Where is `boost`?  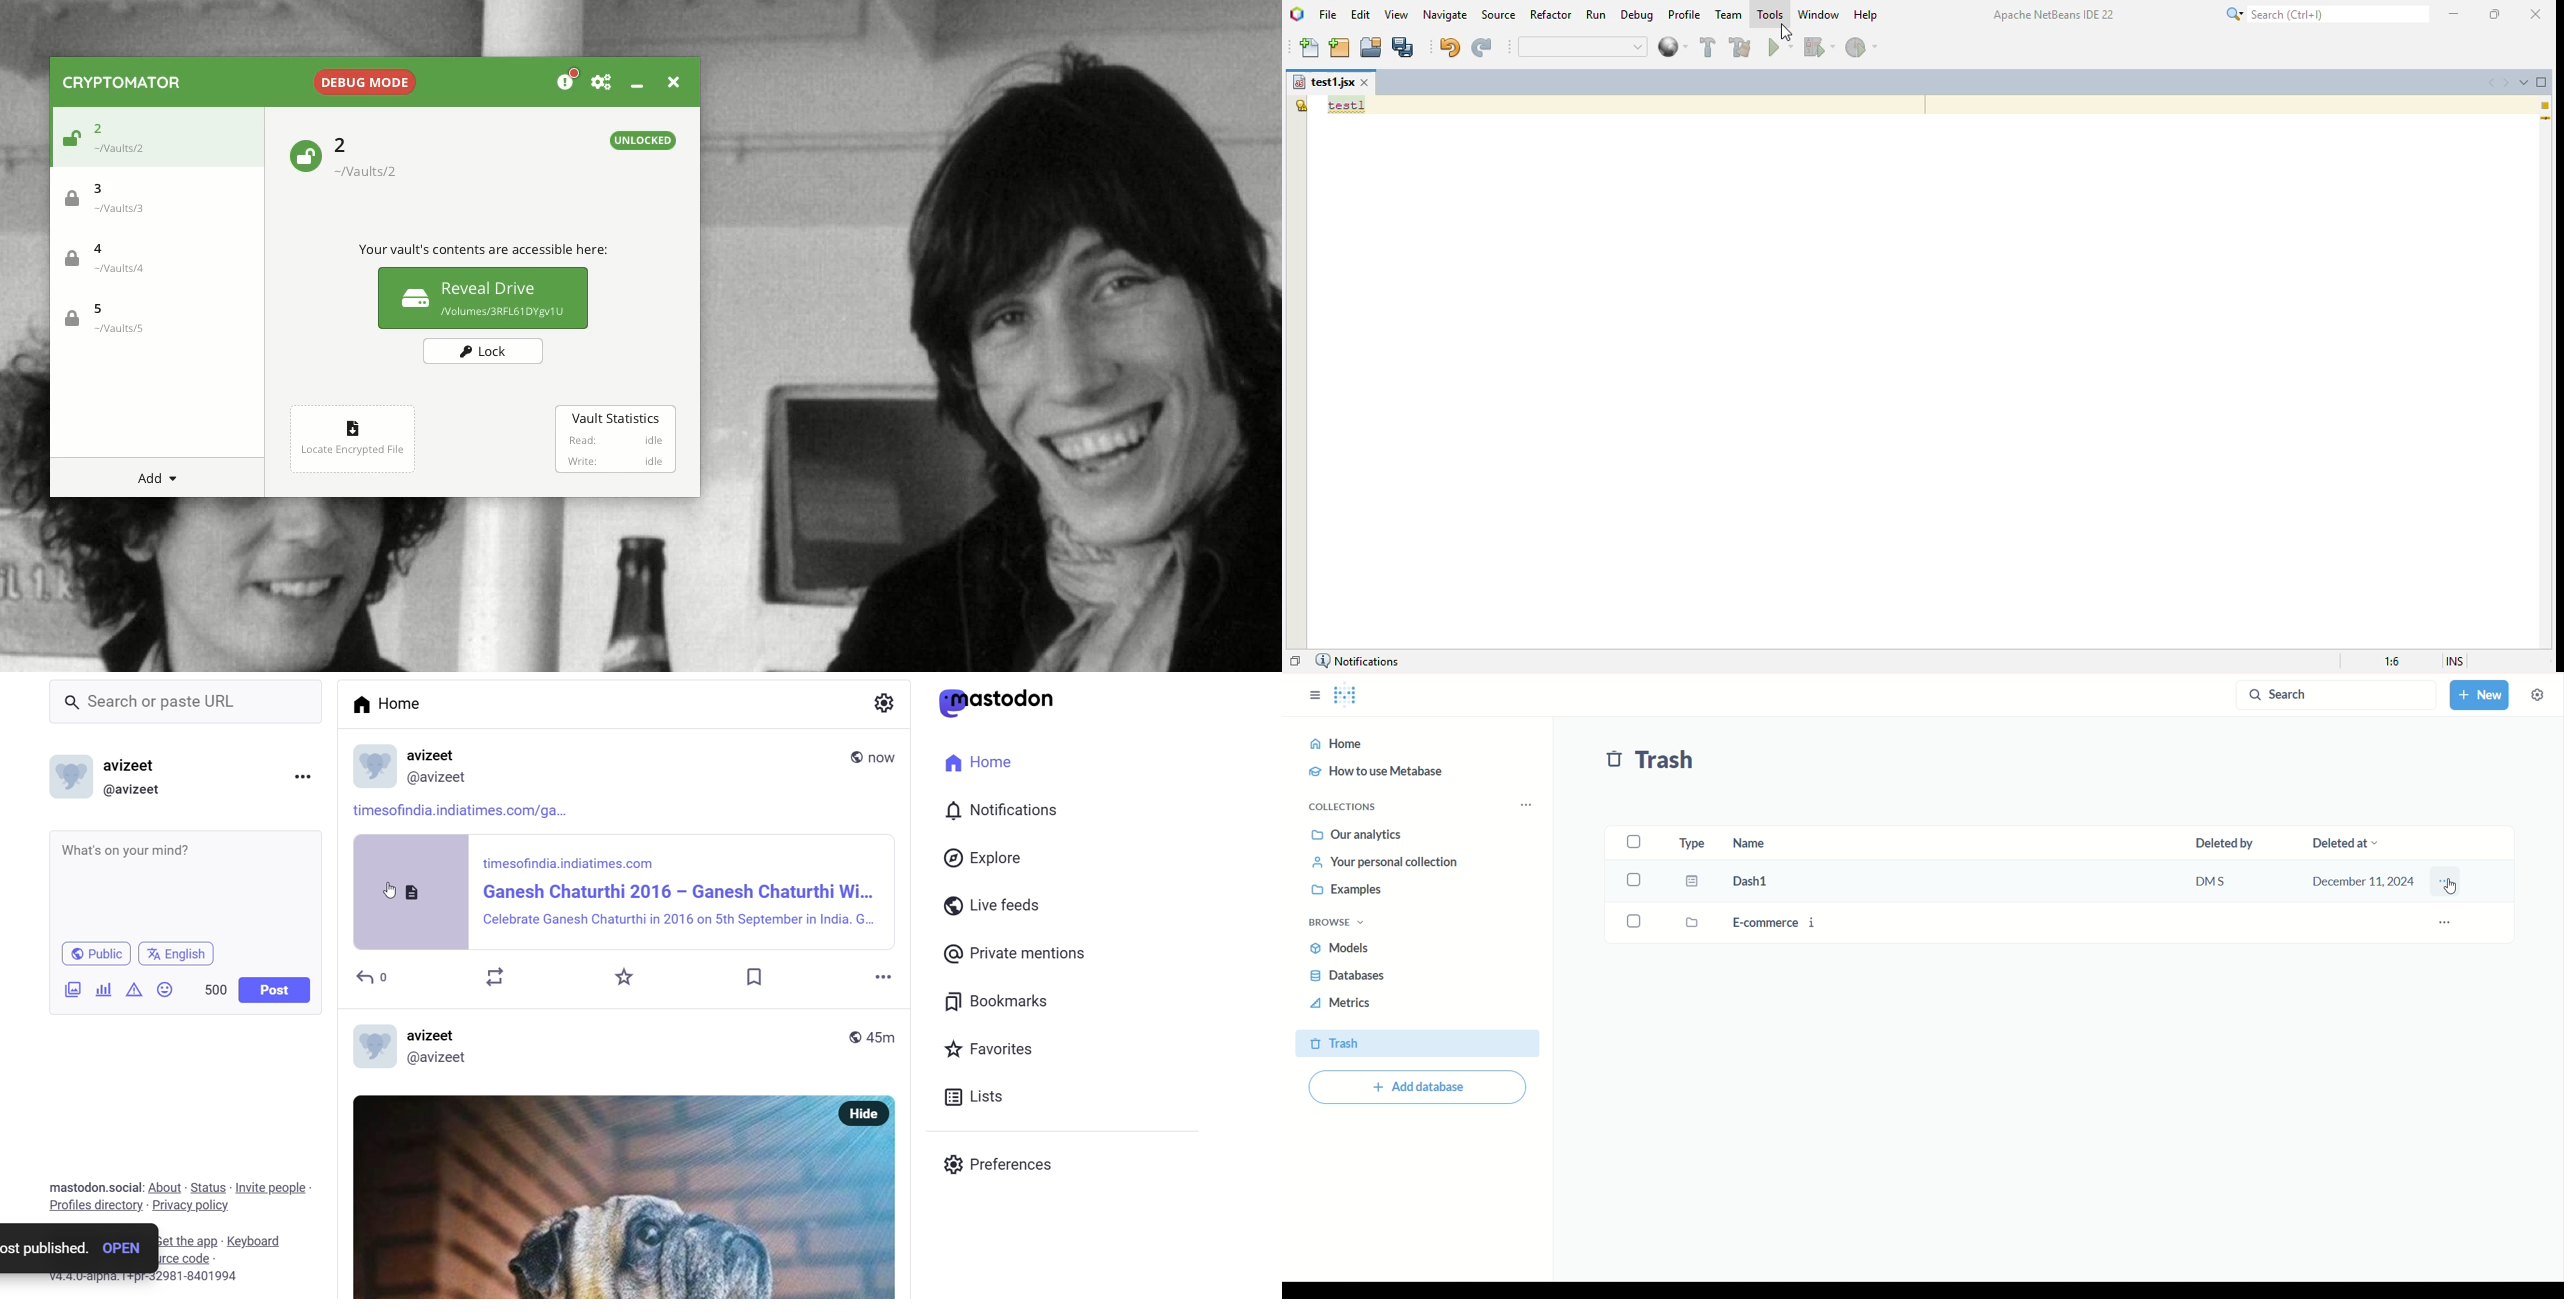
boost is located at coordinates (489, 976).